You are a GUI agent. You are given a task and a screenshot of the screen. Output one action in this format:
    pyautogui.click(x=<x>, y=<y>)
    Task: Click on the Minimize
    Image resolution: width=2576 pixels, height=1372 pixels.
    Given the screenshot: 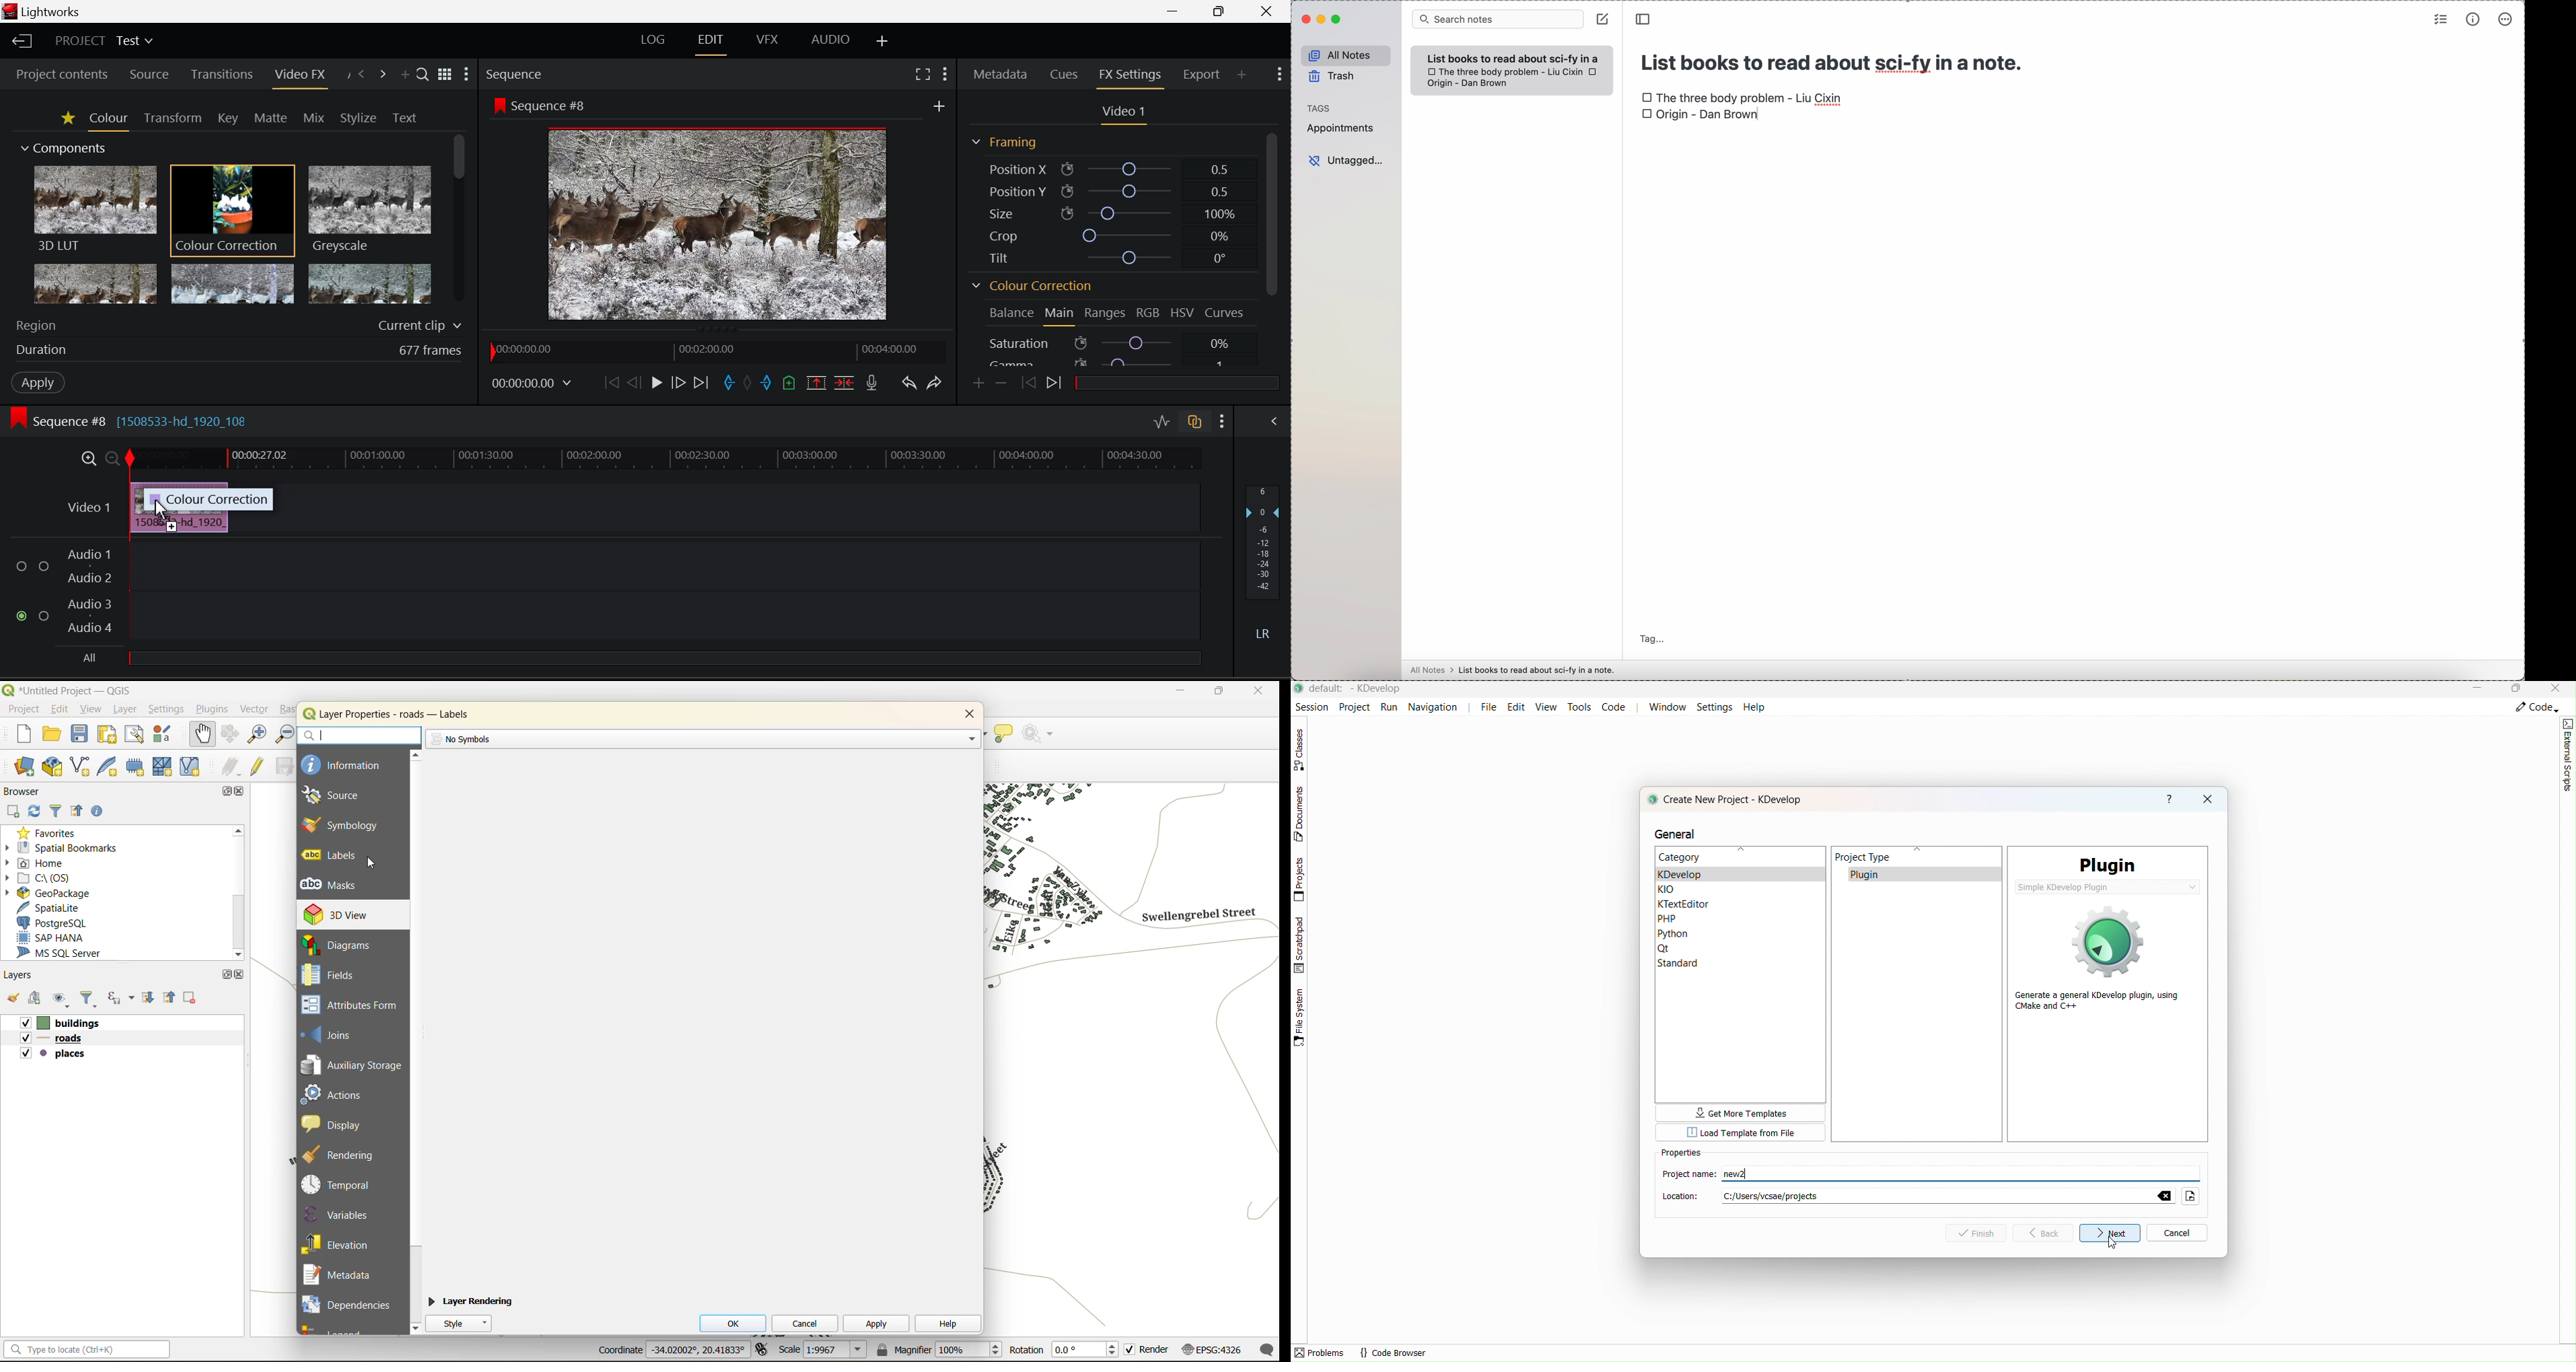 What is the action you would take?
    pyautogui.click(x=1221, y=11)
    